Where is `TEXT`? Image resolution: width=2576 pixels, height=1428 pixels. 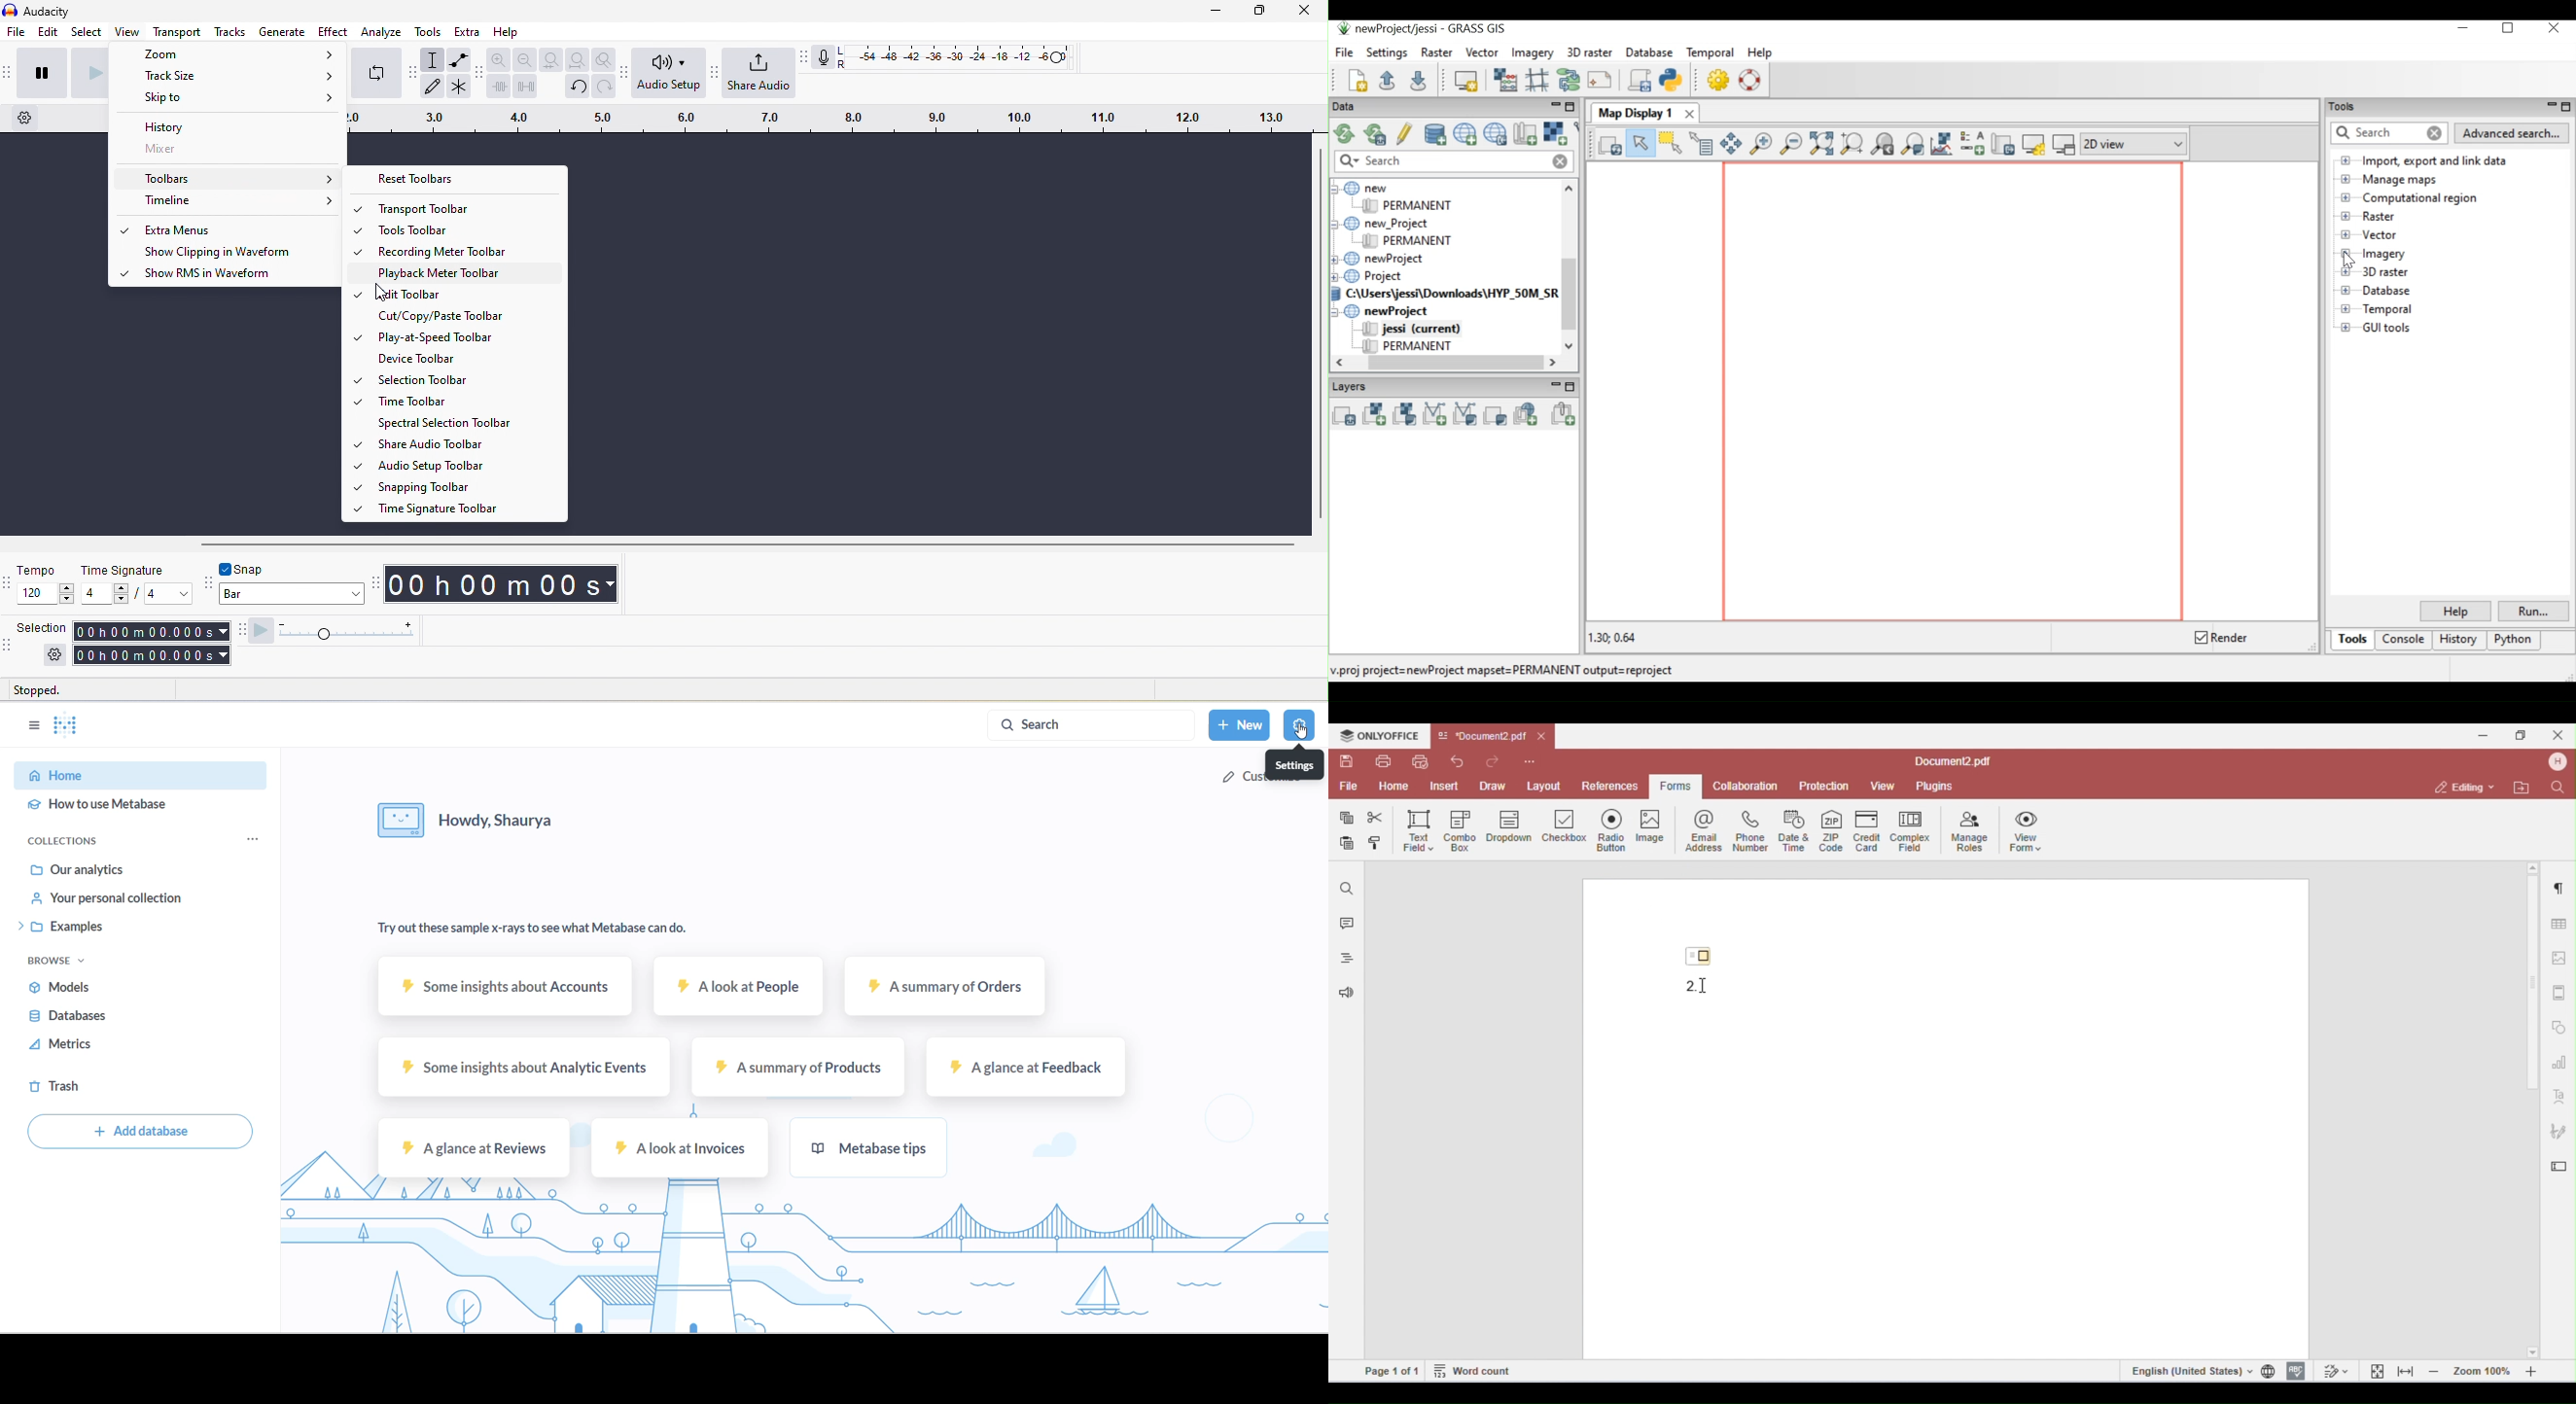 TEXT is located at coordinates (544, 926).